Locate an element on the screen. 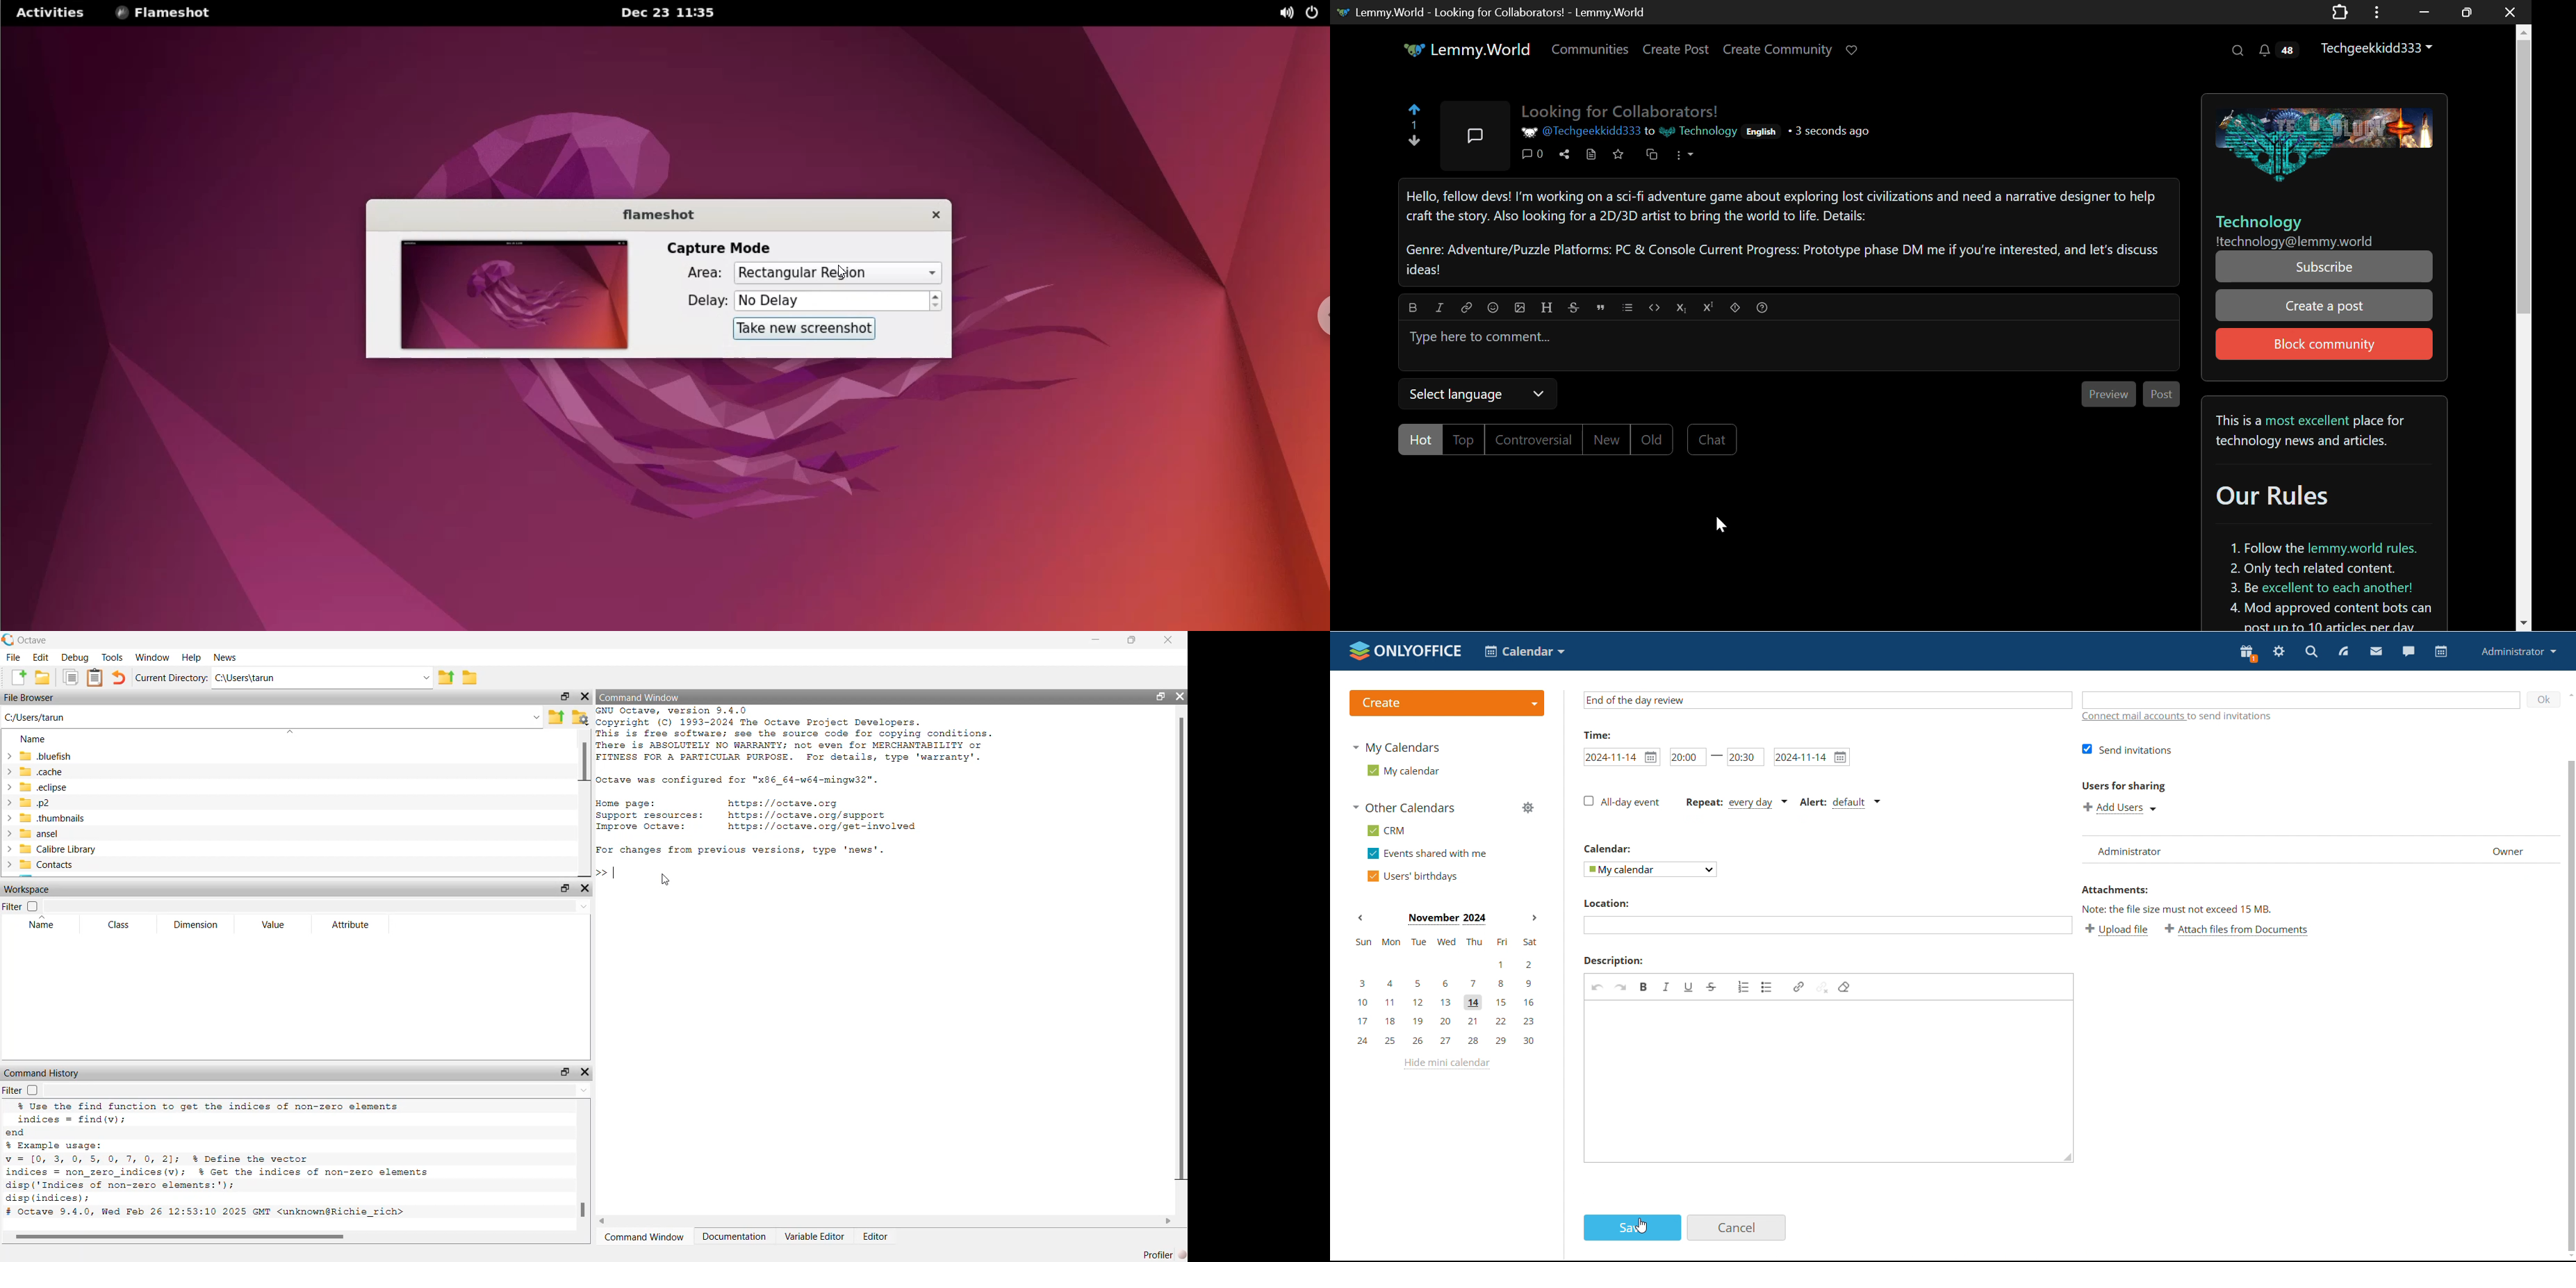 The image size is (2576, 1288). Event repetition set to everyday is located at coordinates (1736, 804).